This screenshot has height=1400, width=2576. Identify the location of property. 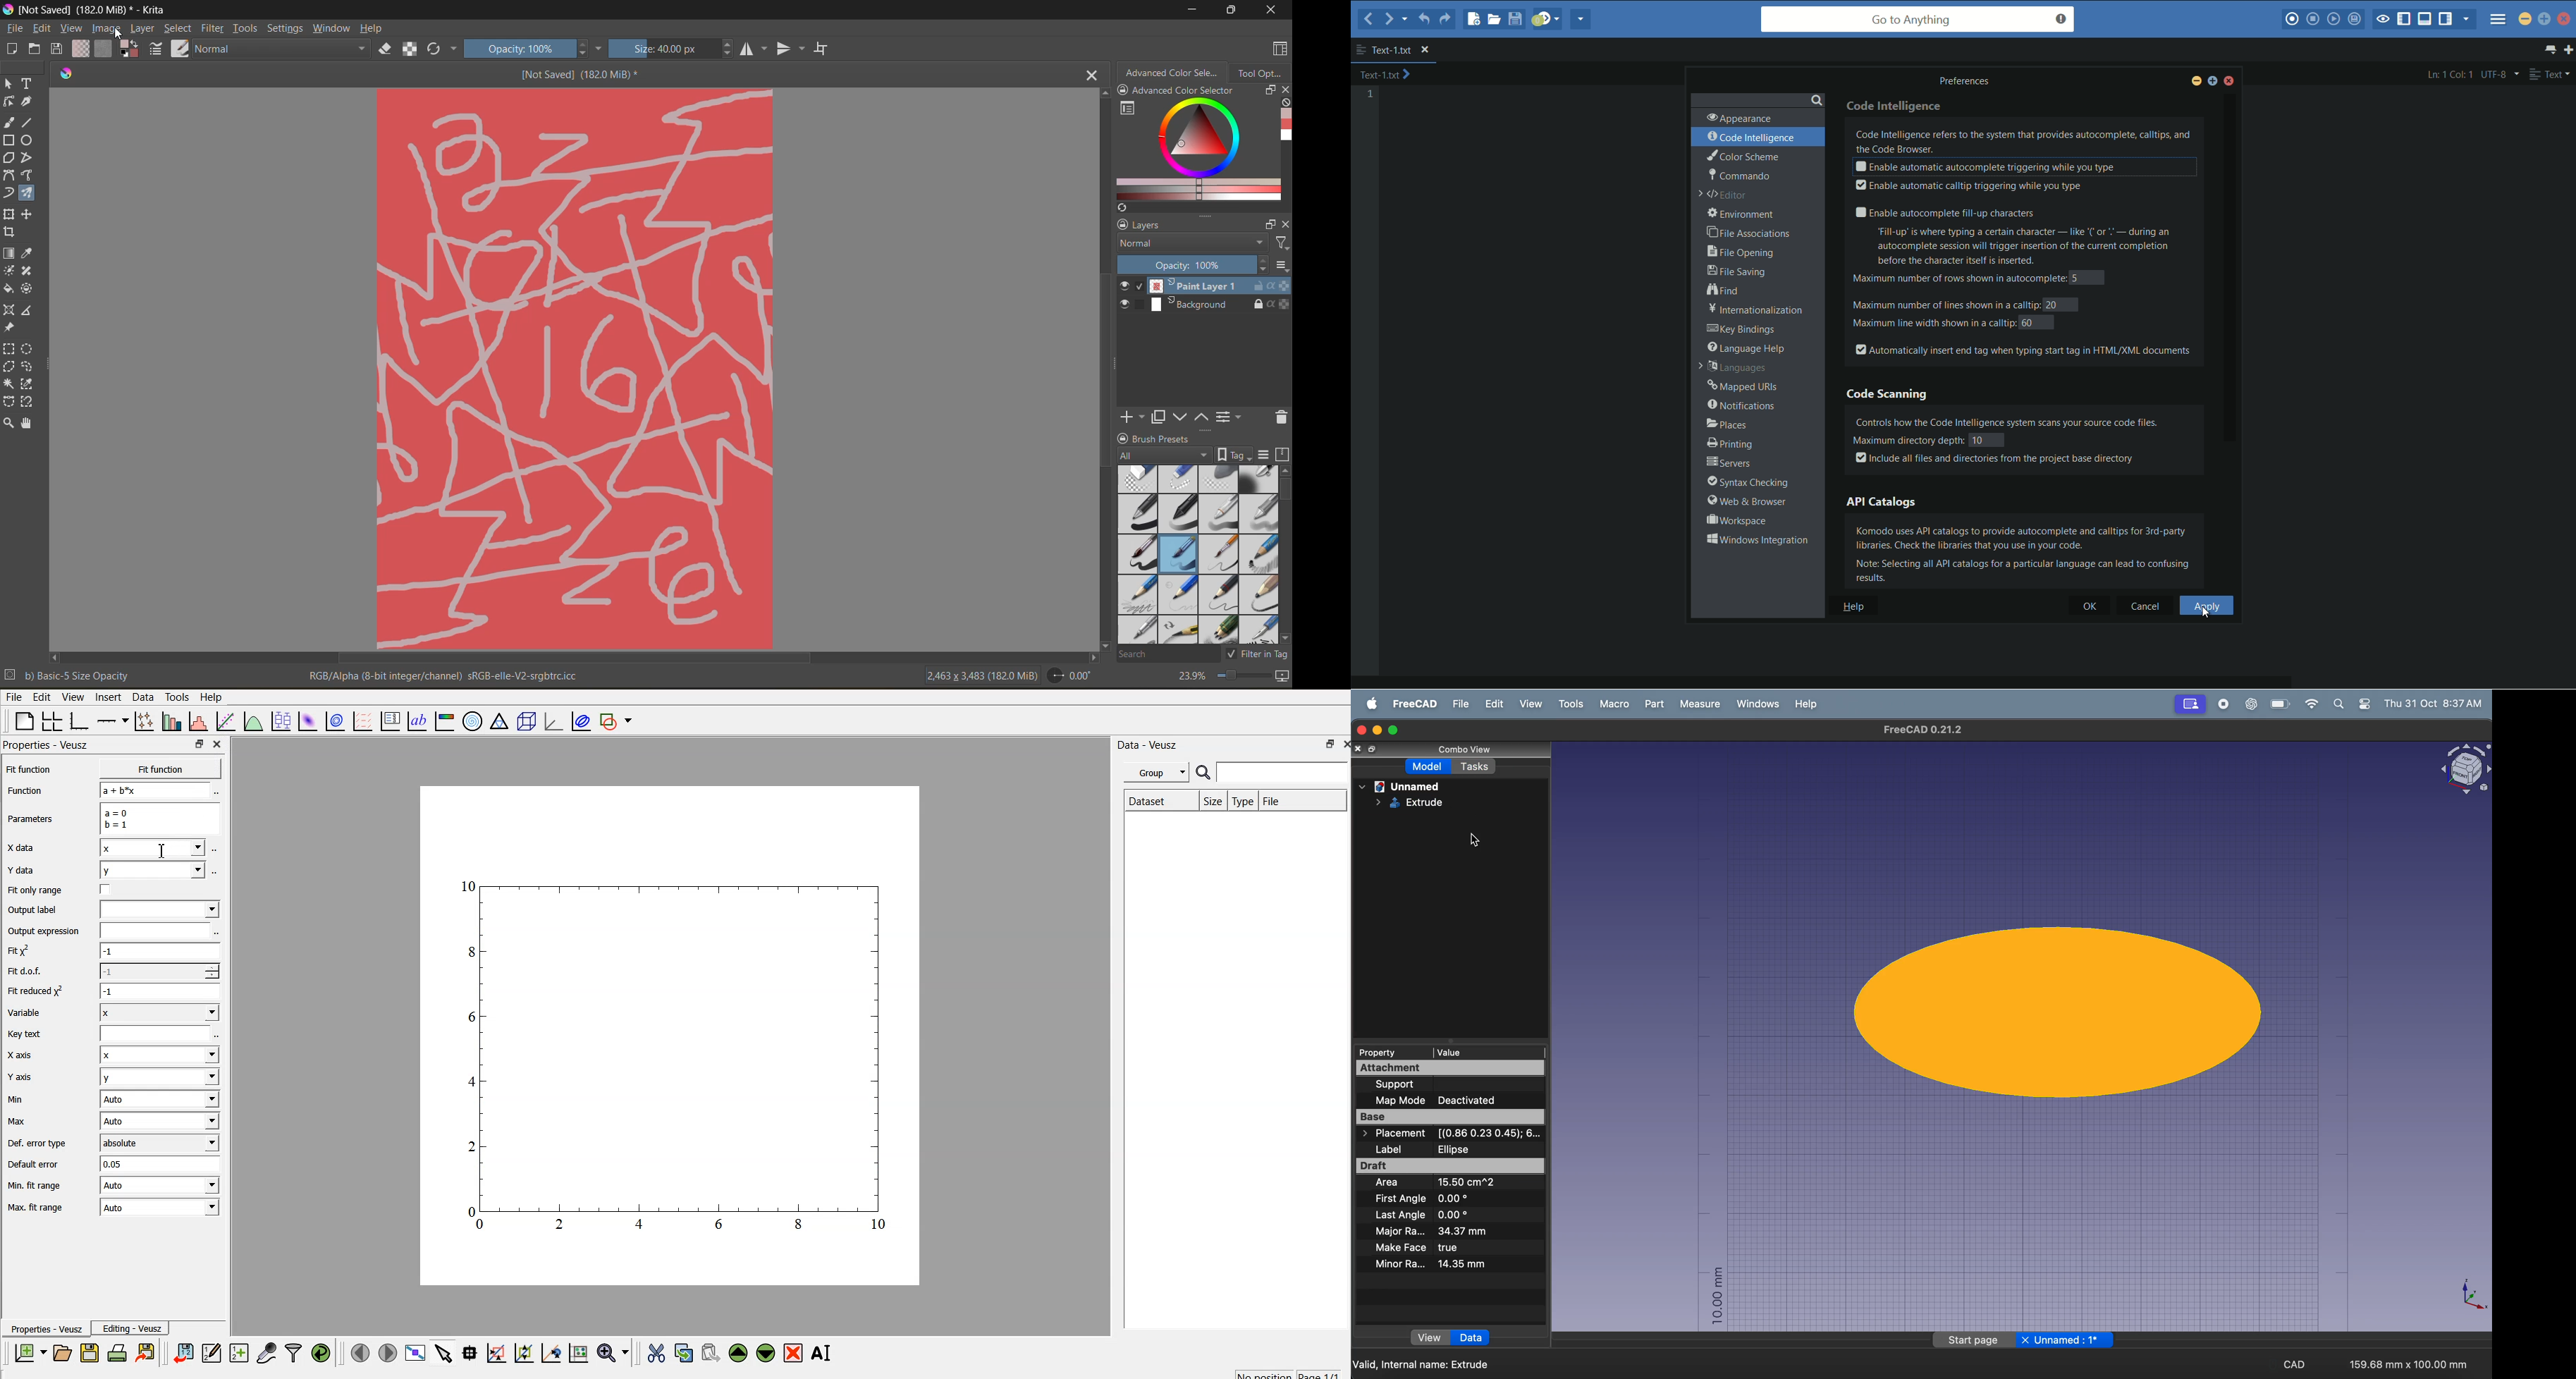
(1380, 1053).